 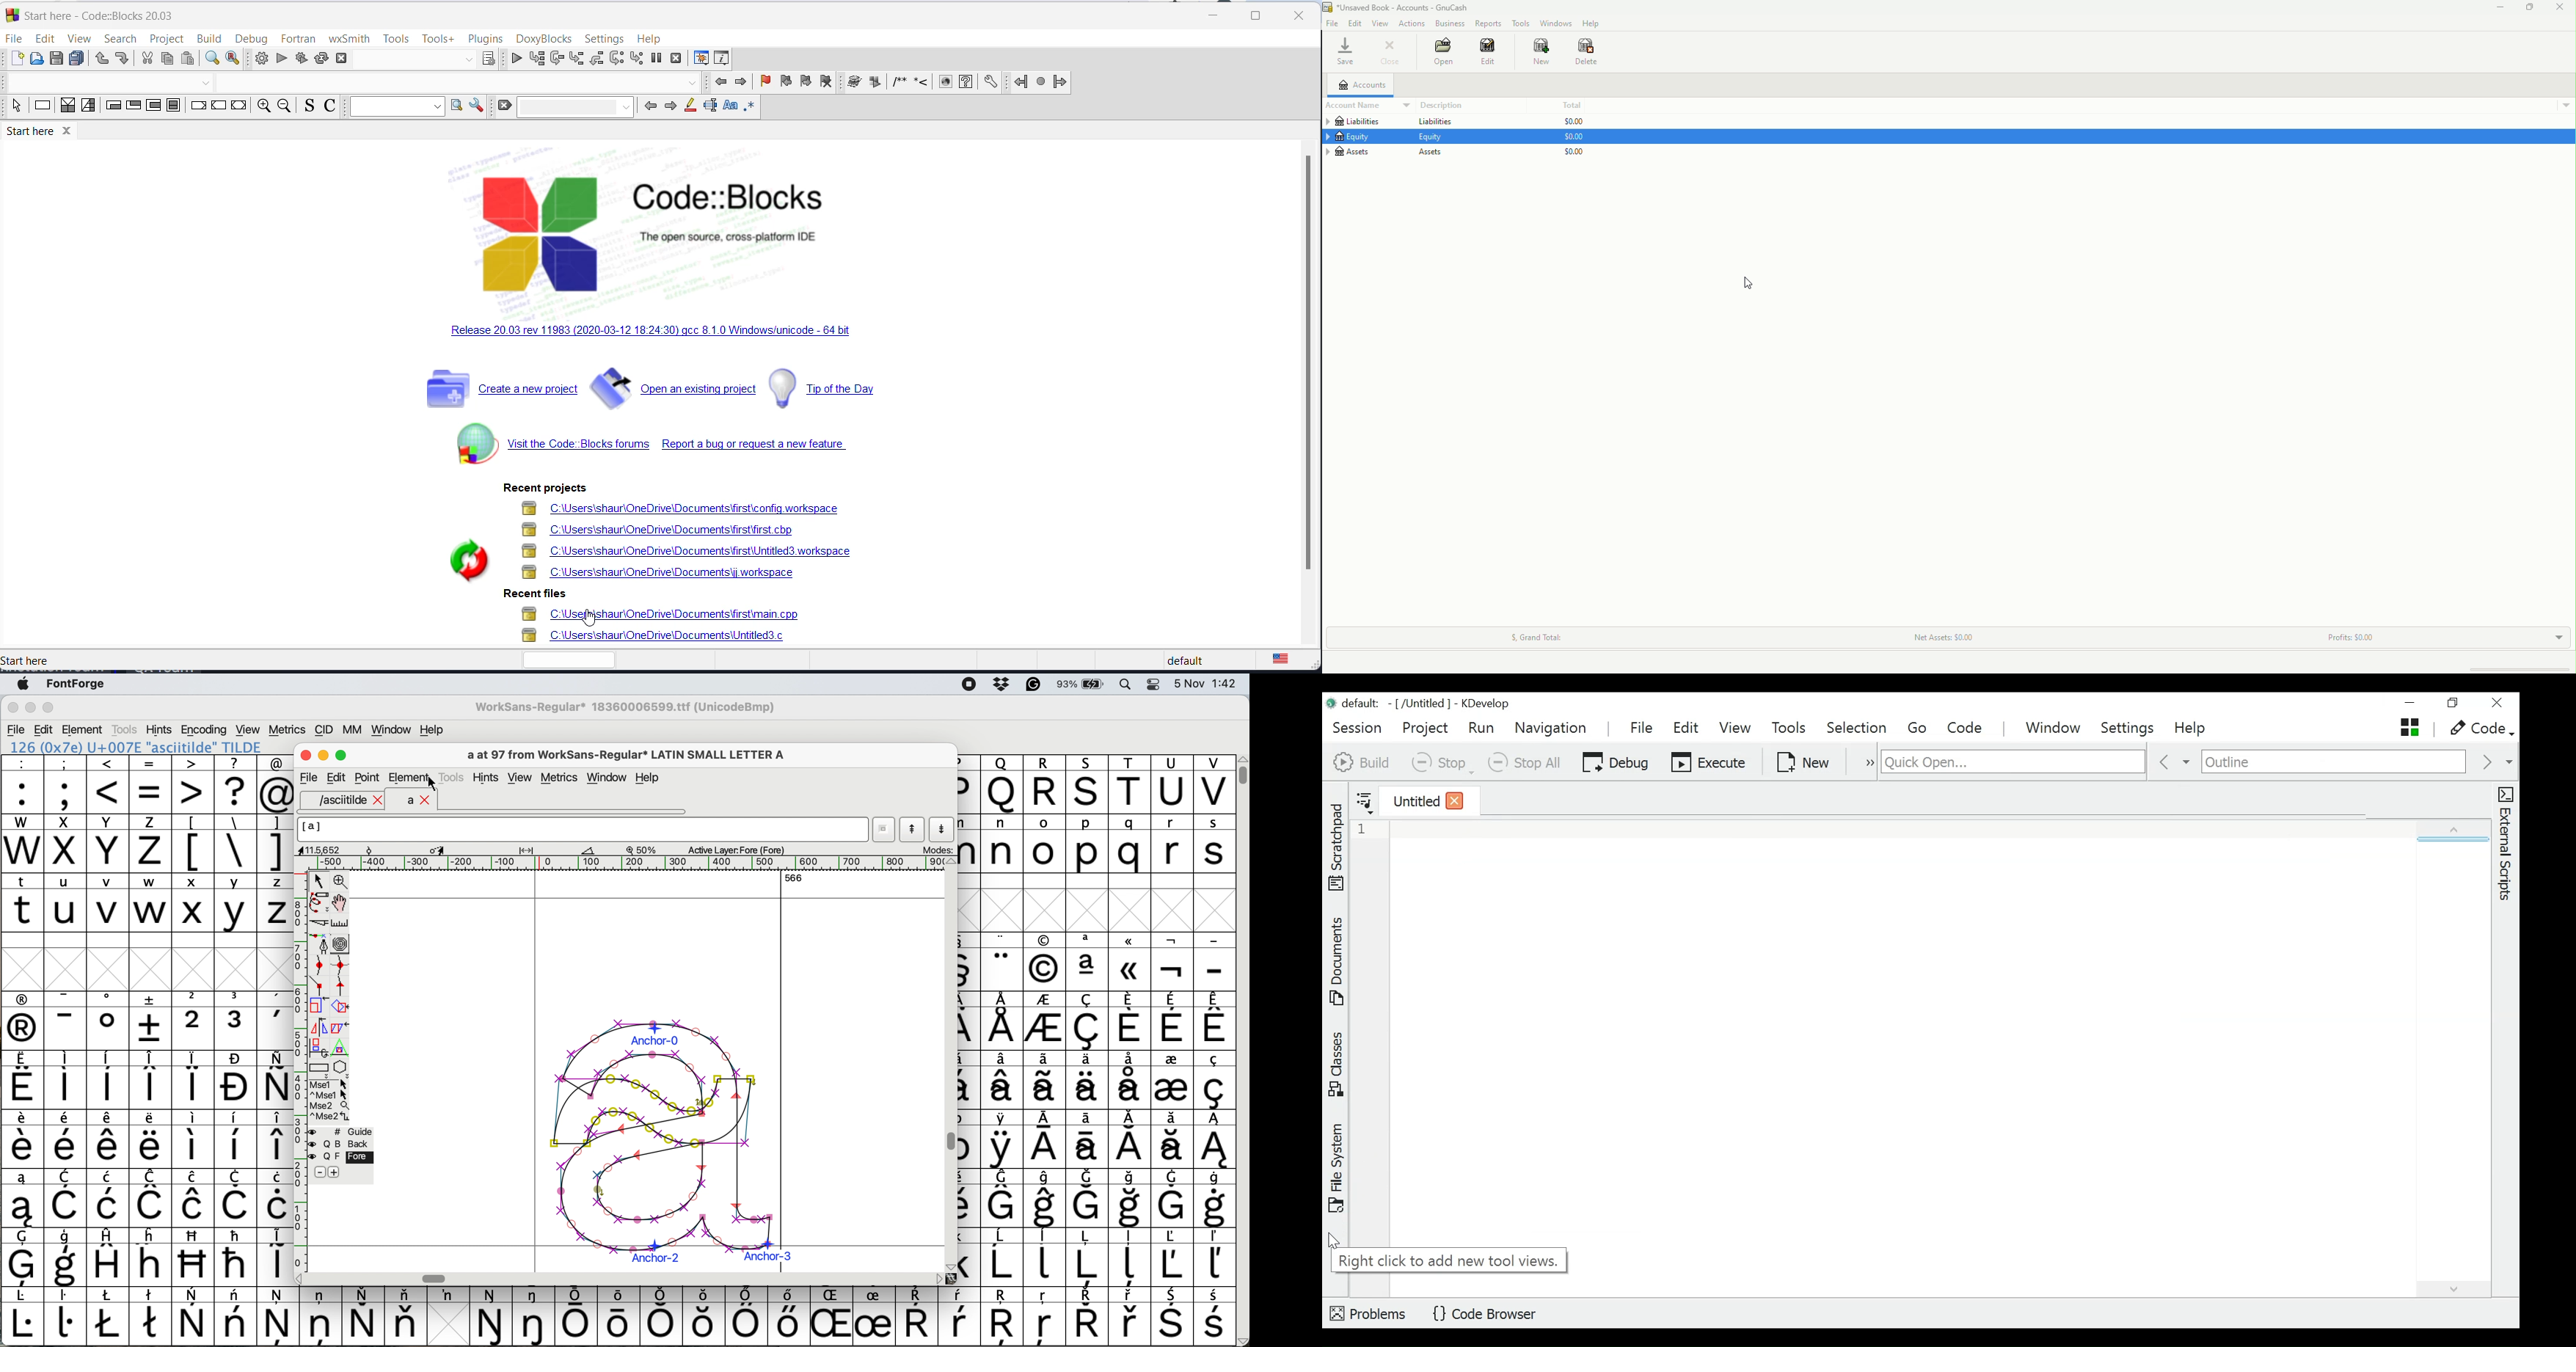 What do you see at coordinates (66, 1139) in the screenshot?
I see `symbol` at bounding box center [66, 1139].